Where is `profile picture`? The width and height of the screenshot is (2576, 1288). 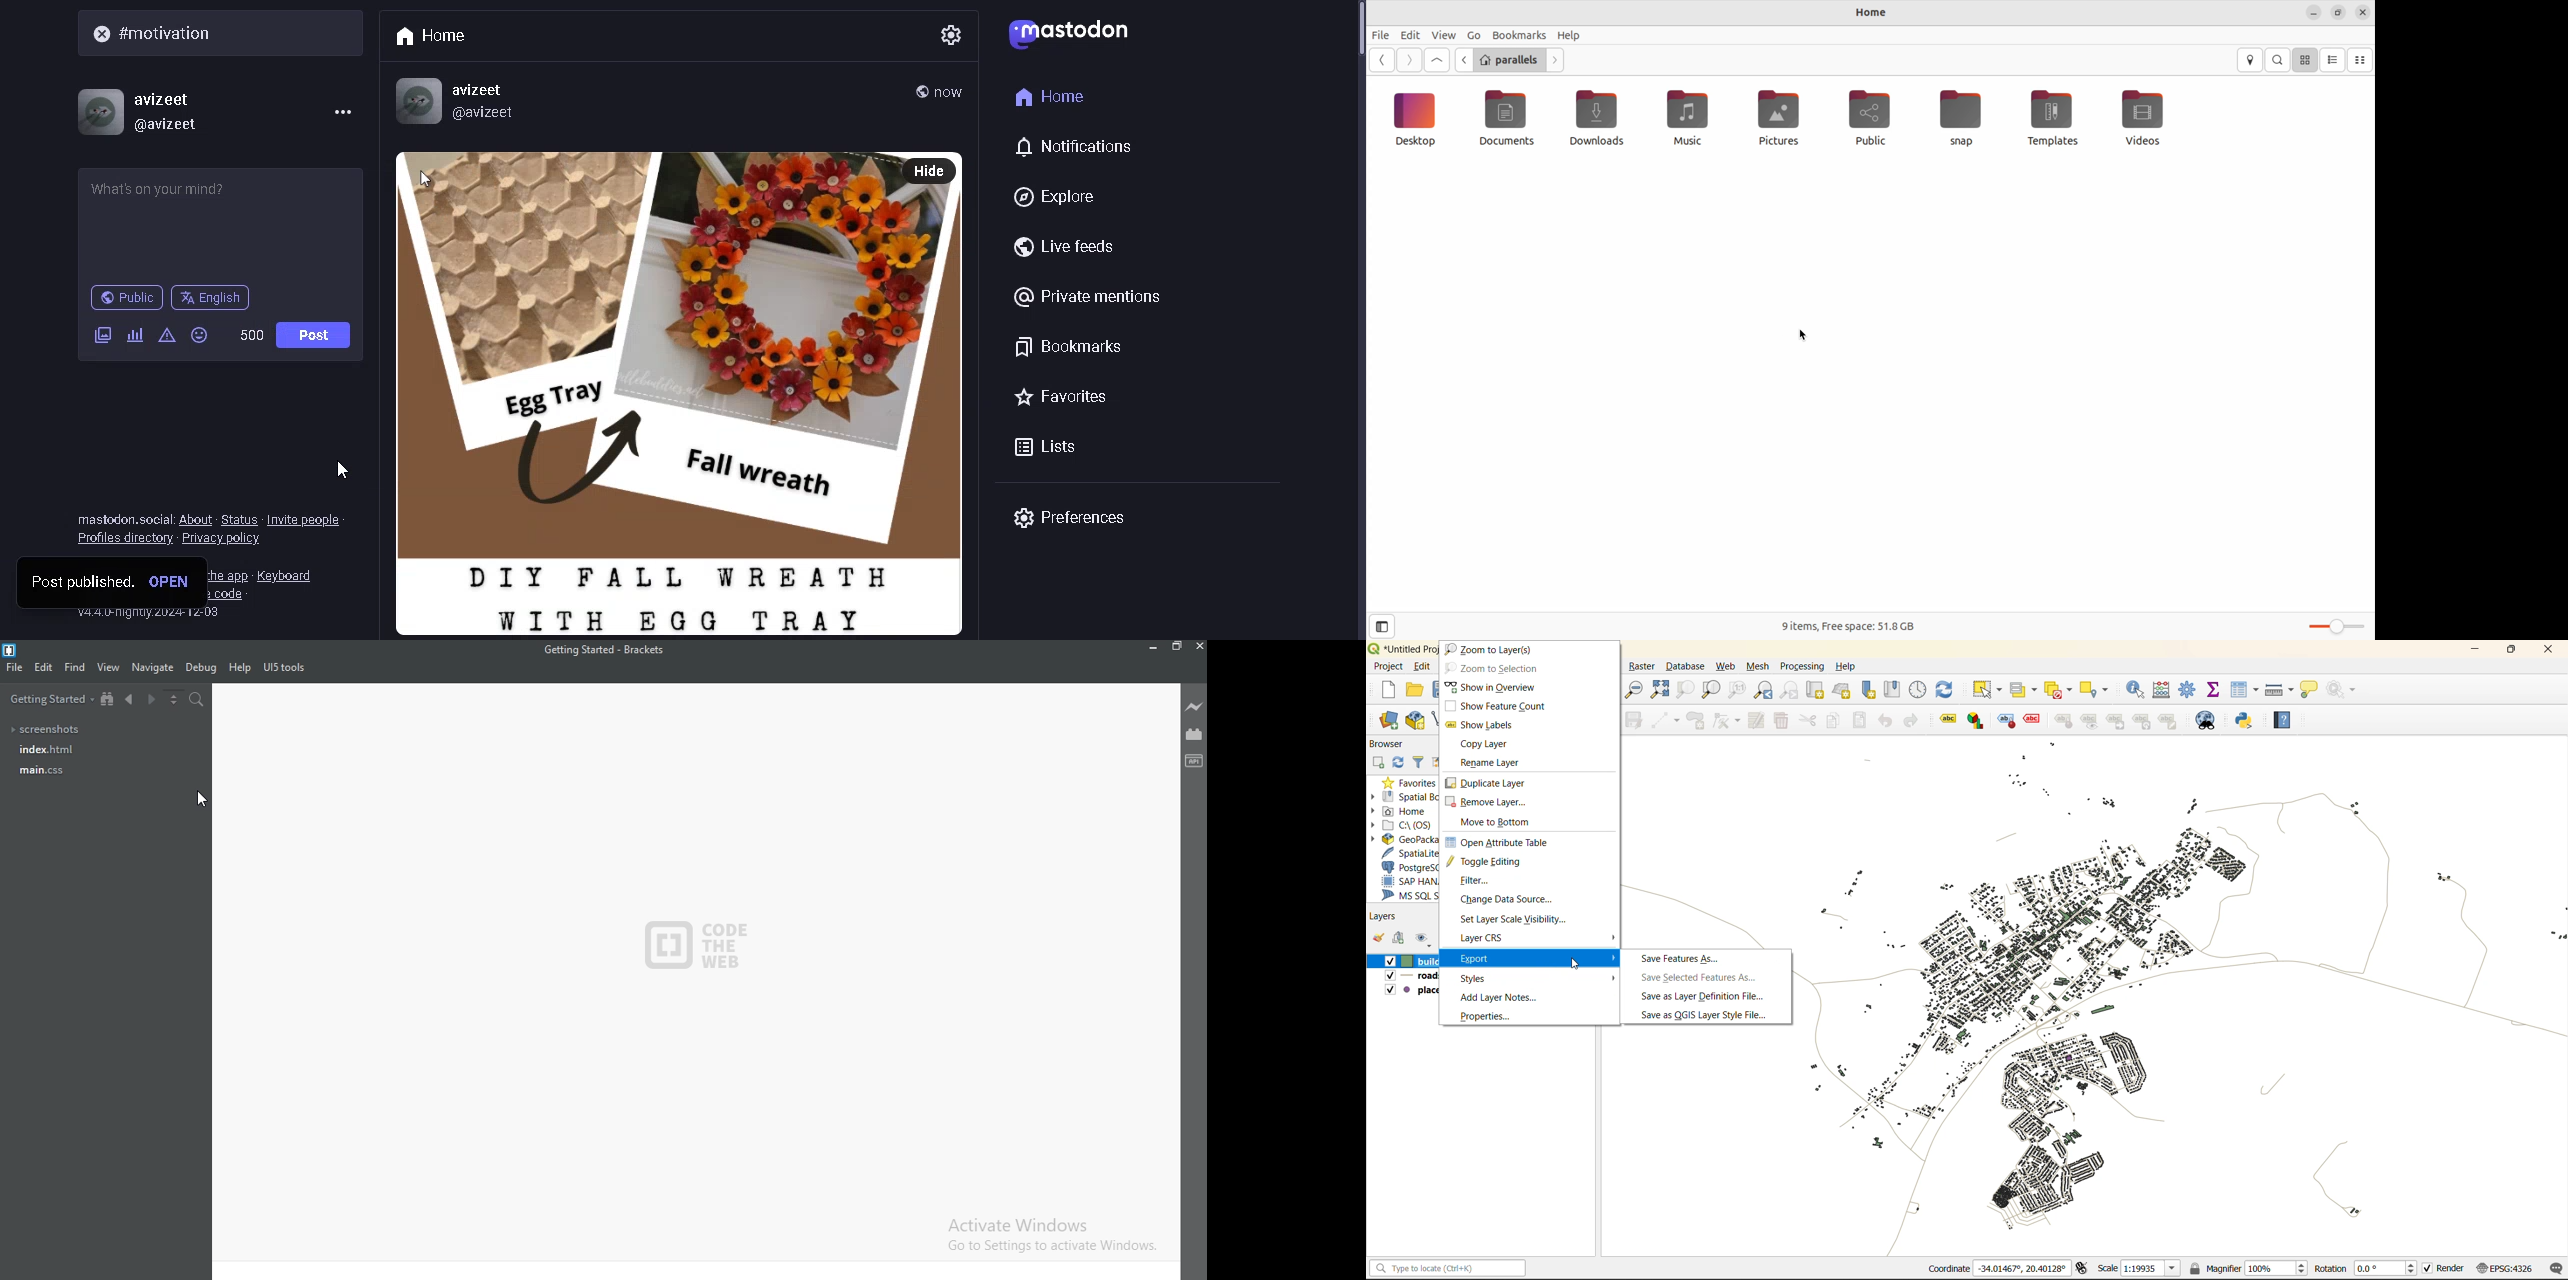
profile picture is located at coordinates (99, 108).